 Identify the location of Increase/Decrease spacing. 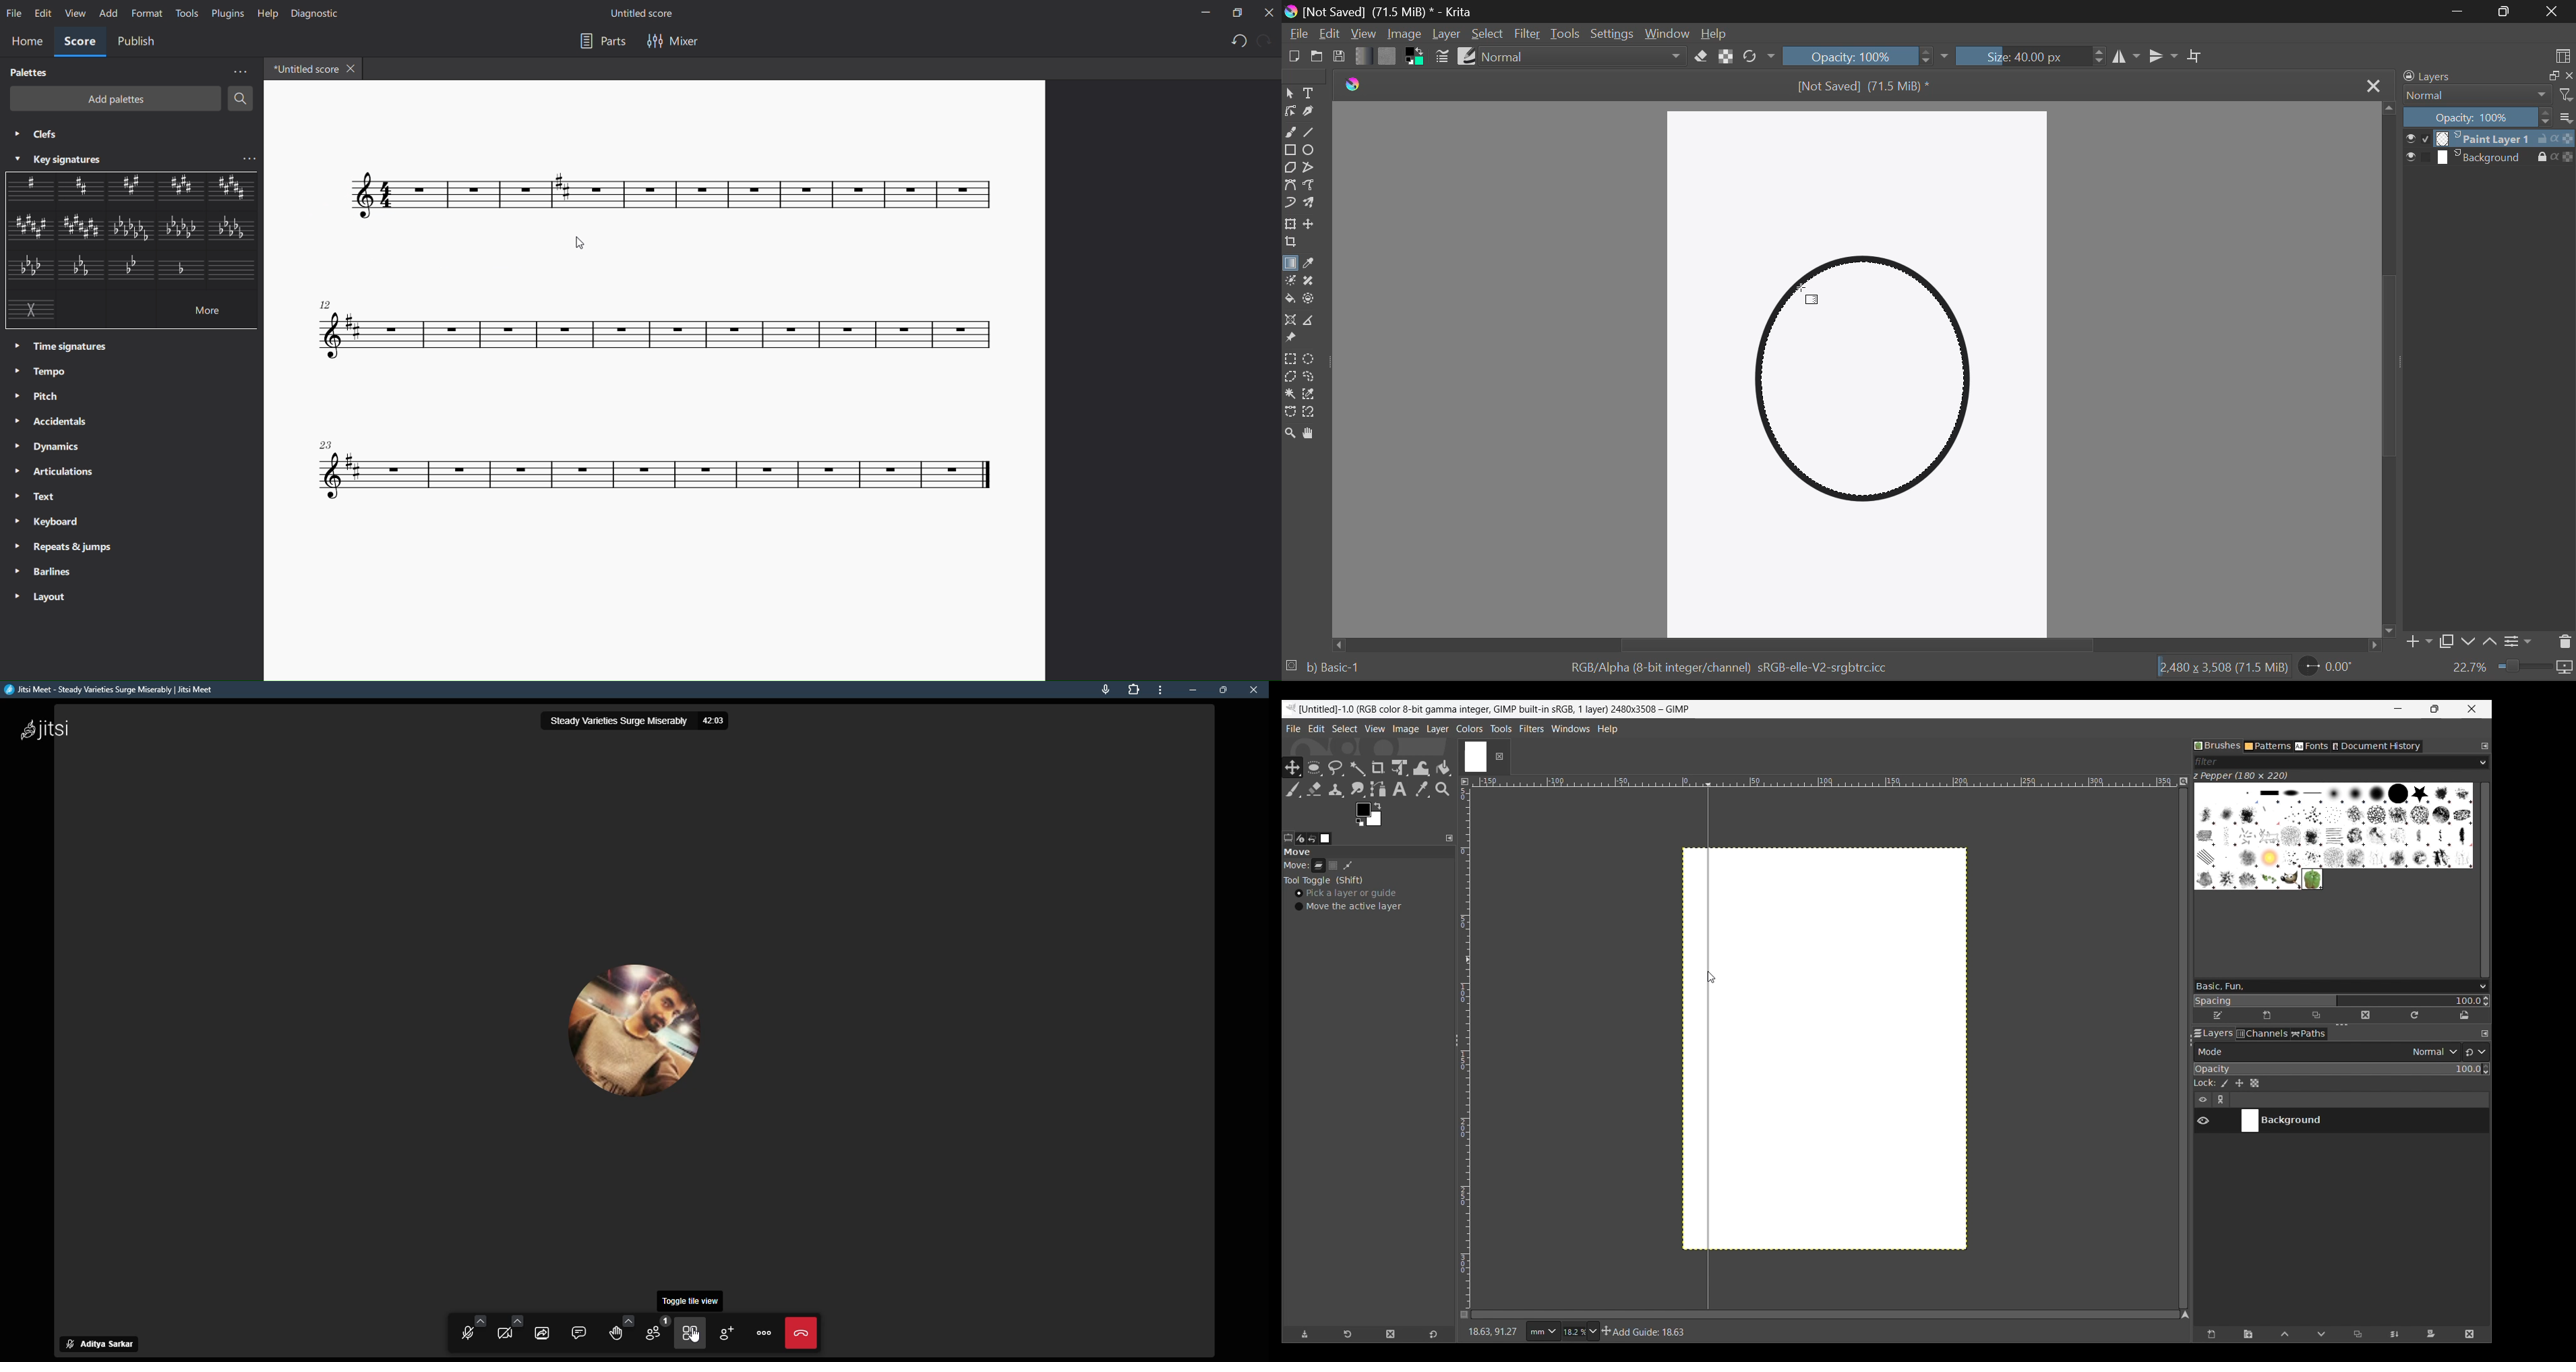
(2486, 1001).